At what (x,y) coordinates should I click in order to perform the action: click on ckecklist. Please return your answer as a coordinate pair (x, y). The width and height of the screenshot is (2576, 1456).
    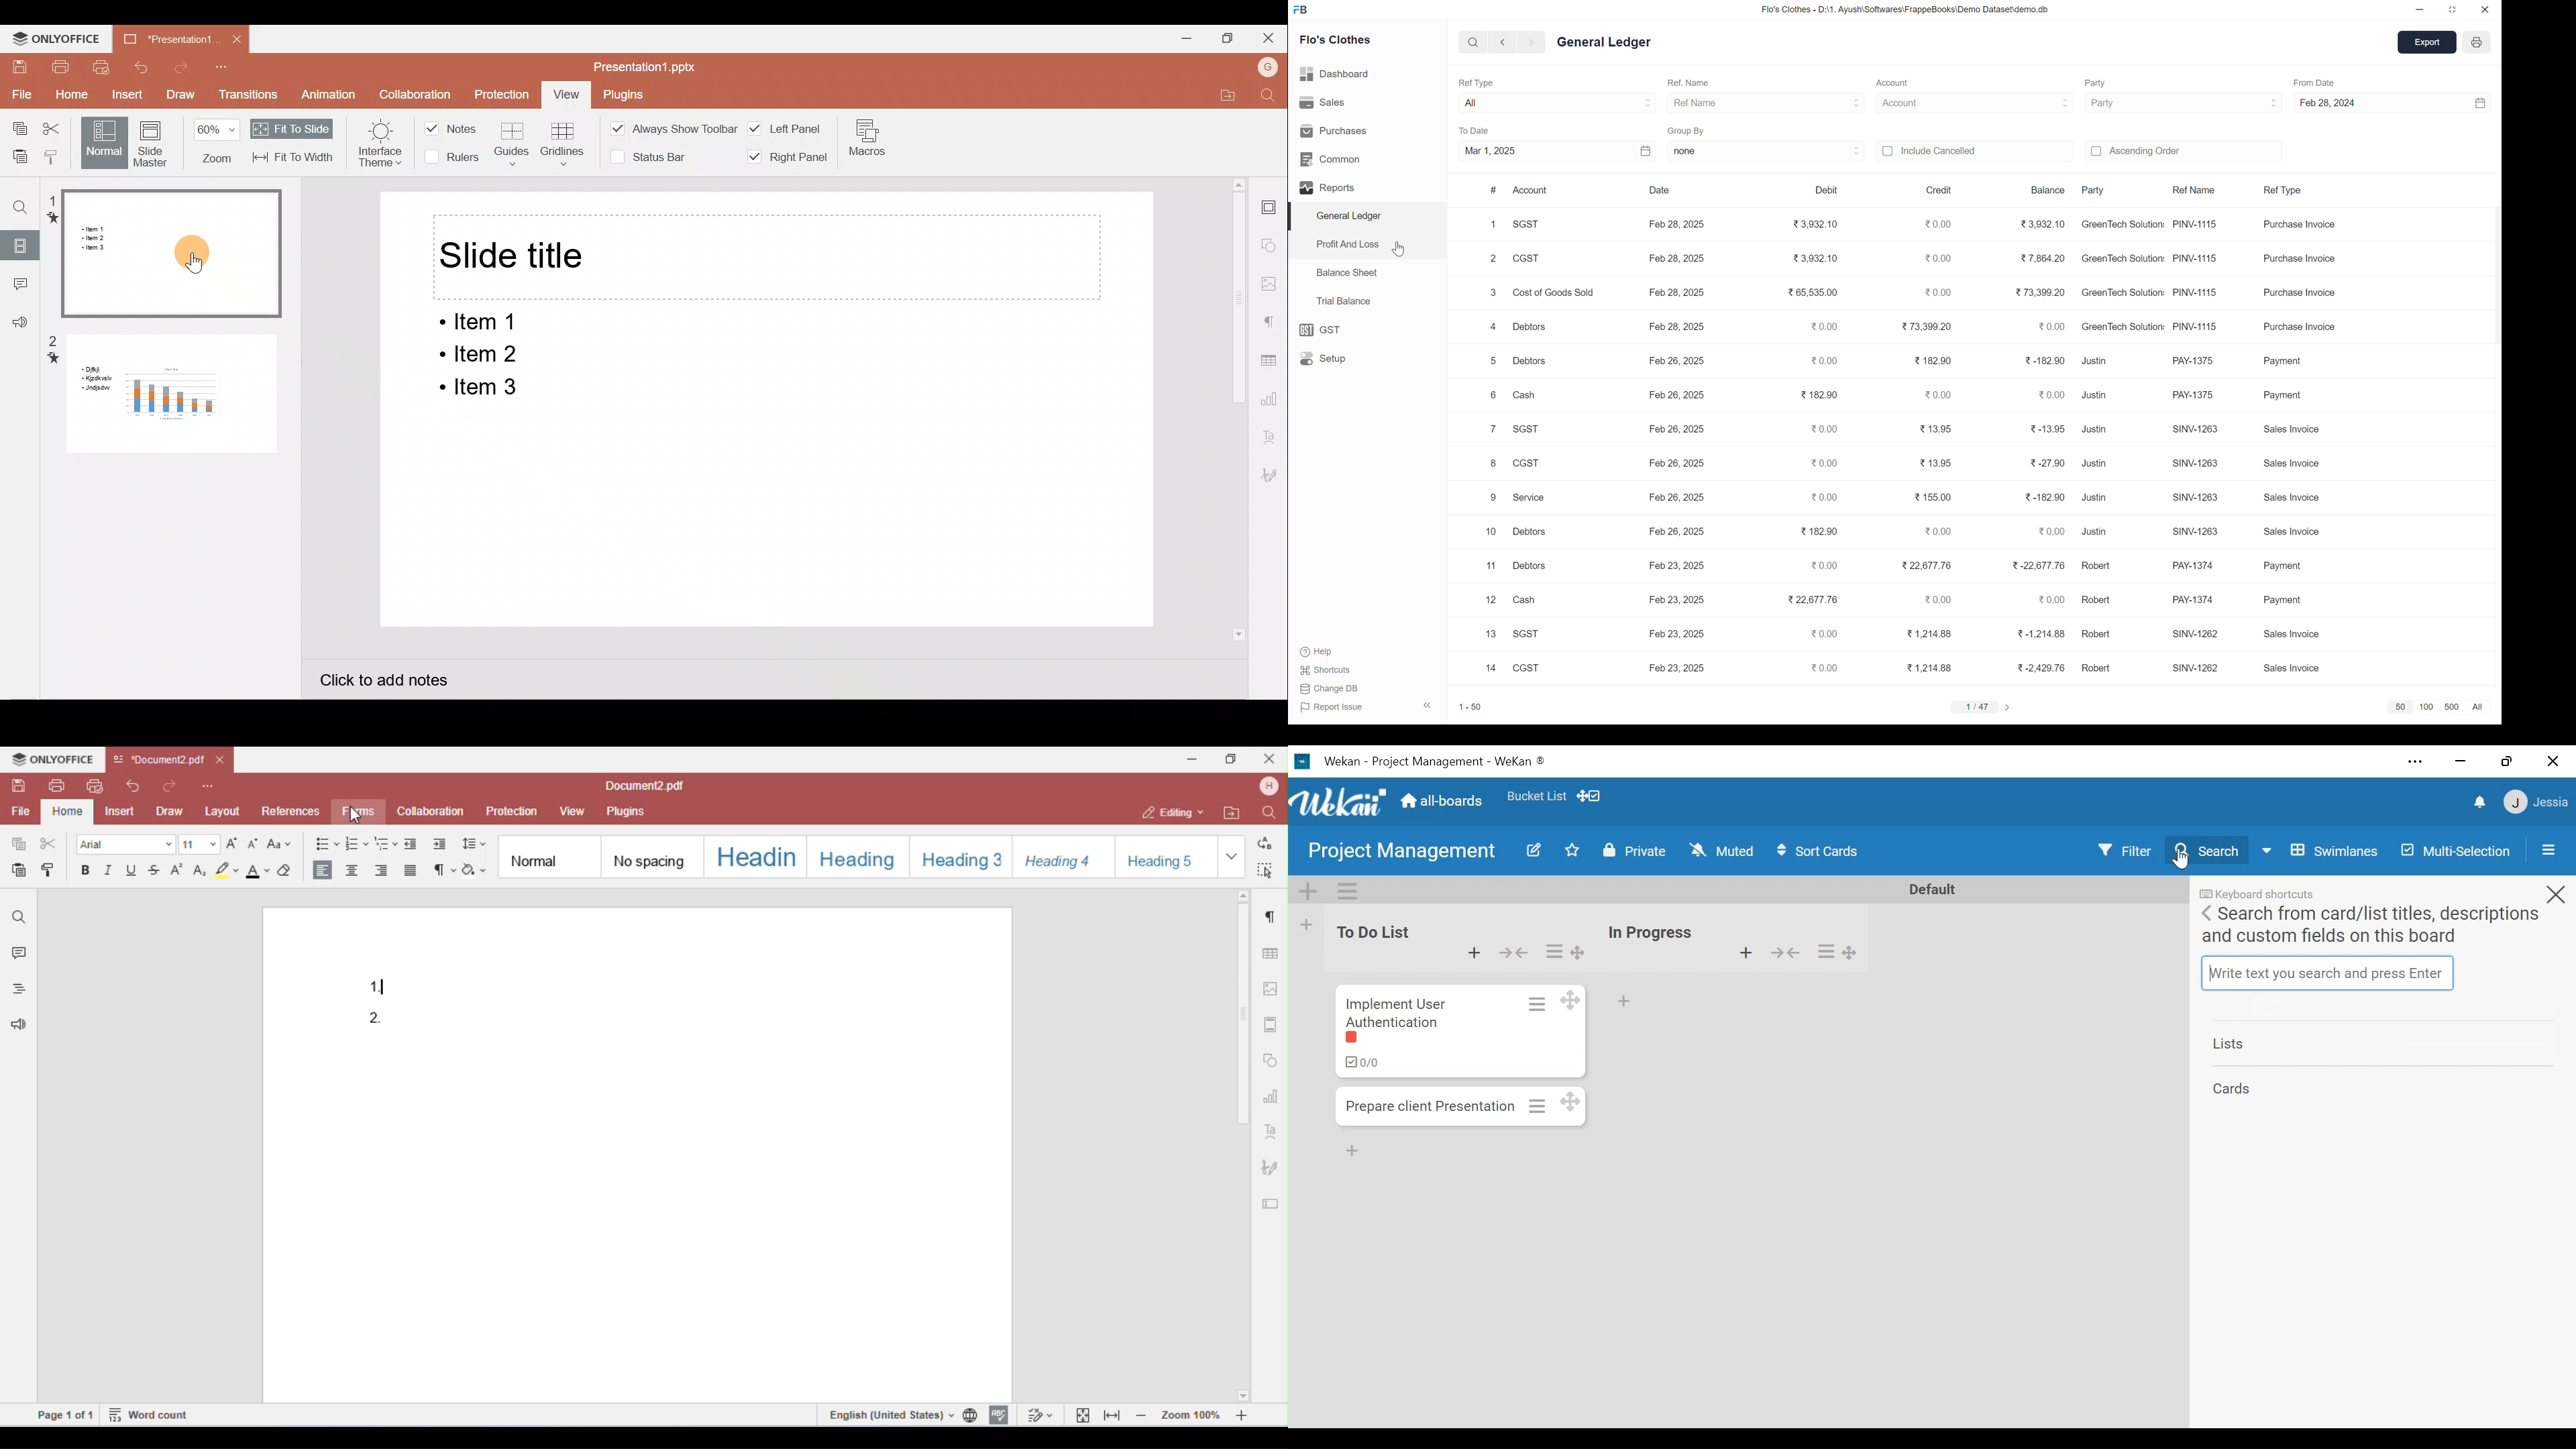
    Looking at the image, I should click on (1362, 1063).